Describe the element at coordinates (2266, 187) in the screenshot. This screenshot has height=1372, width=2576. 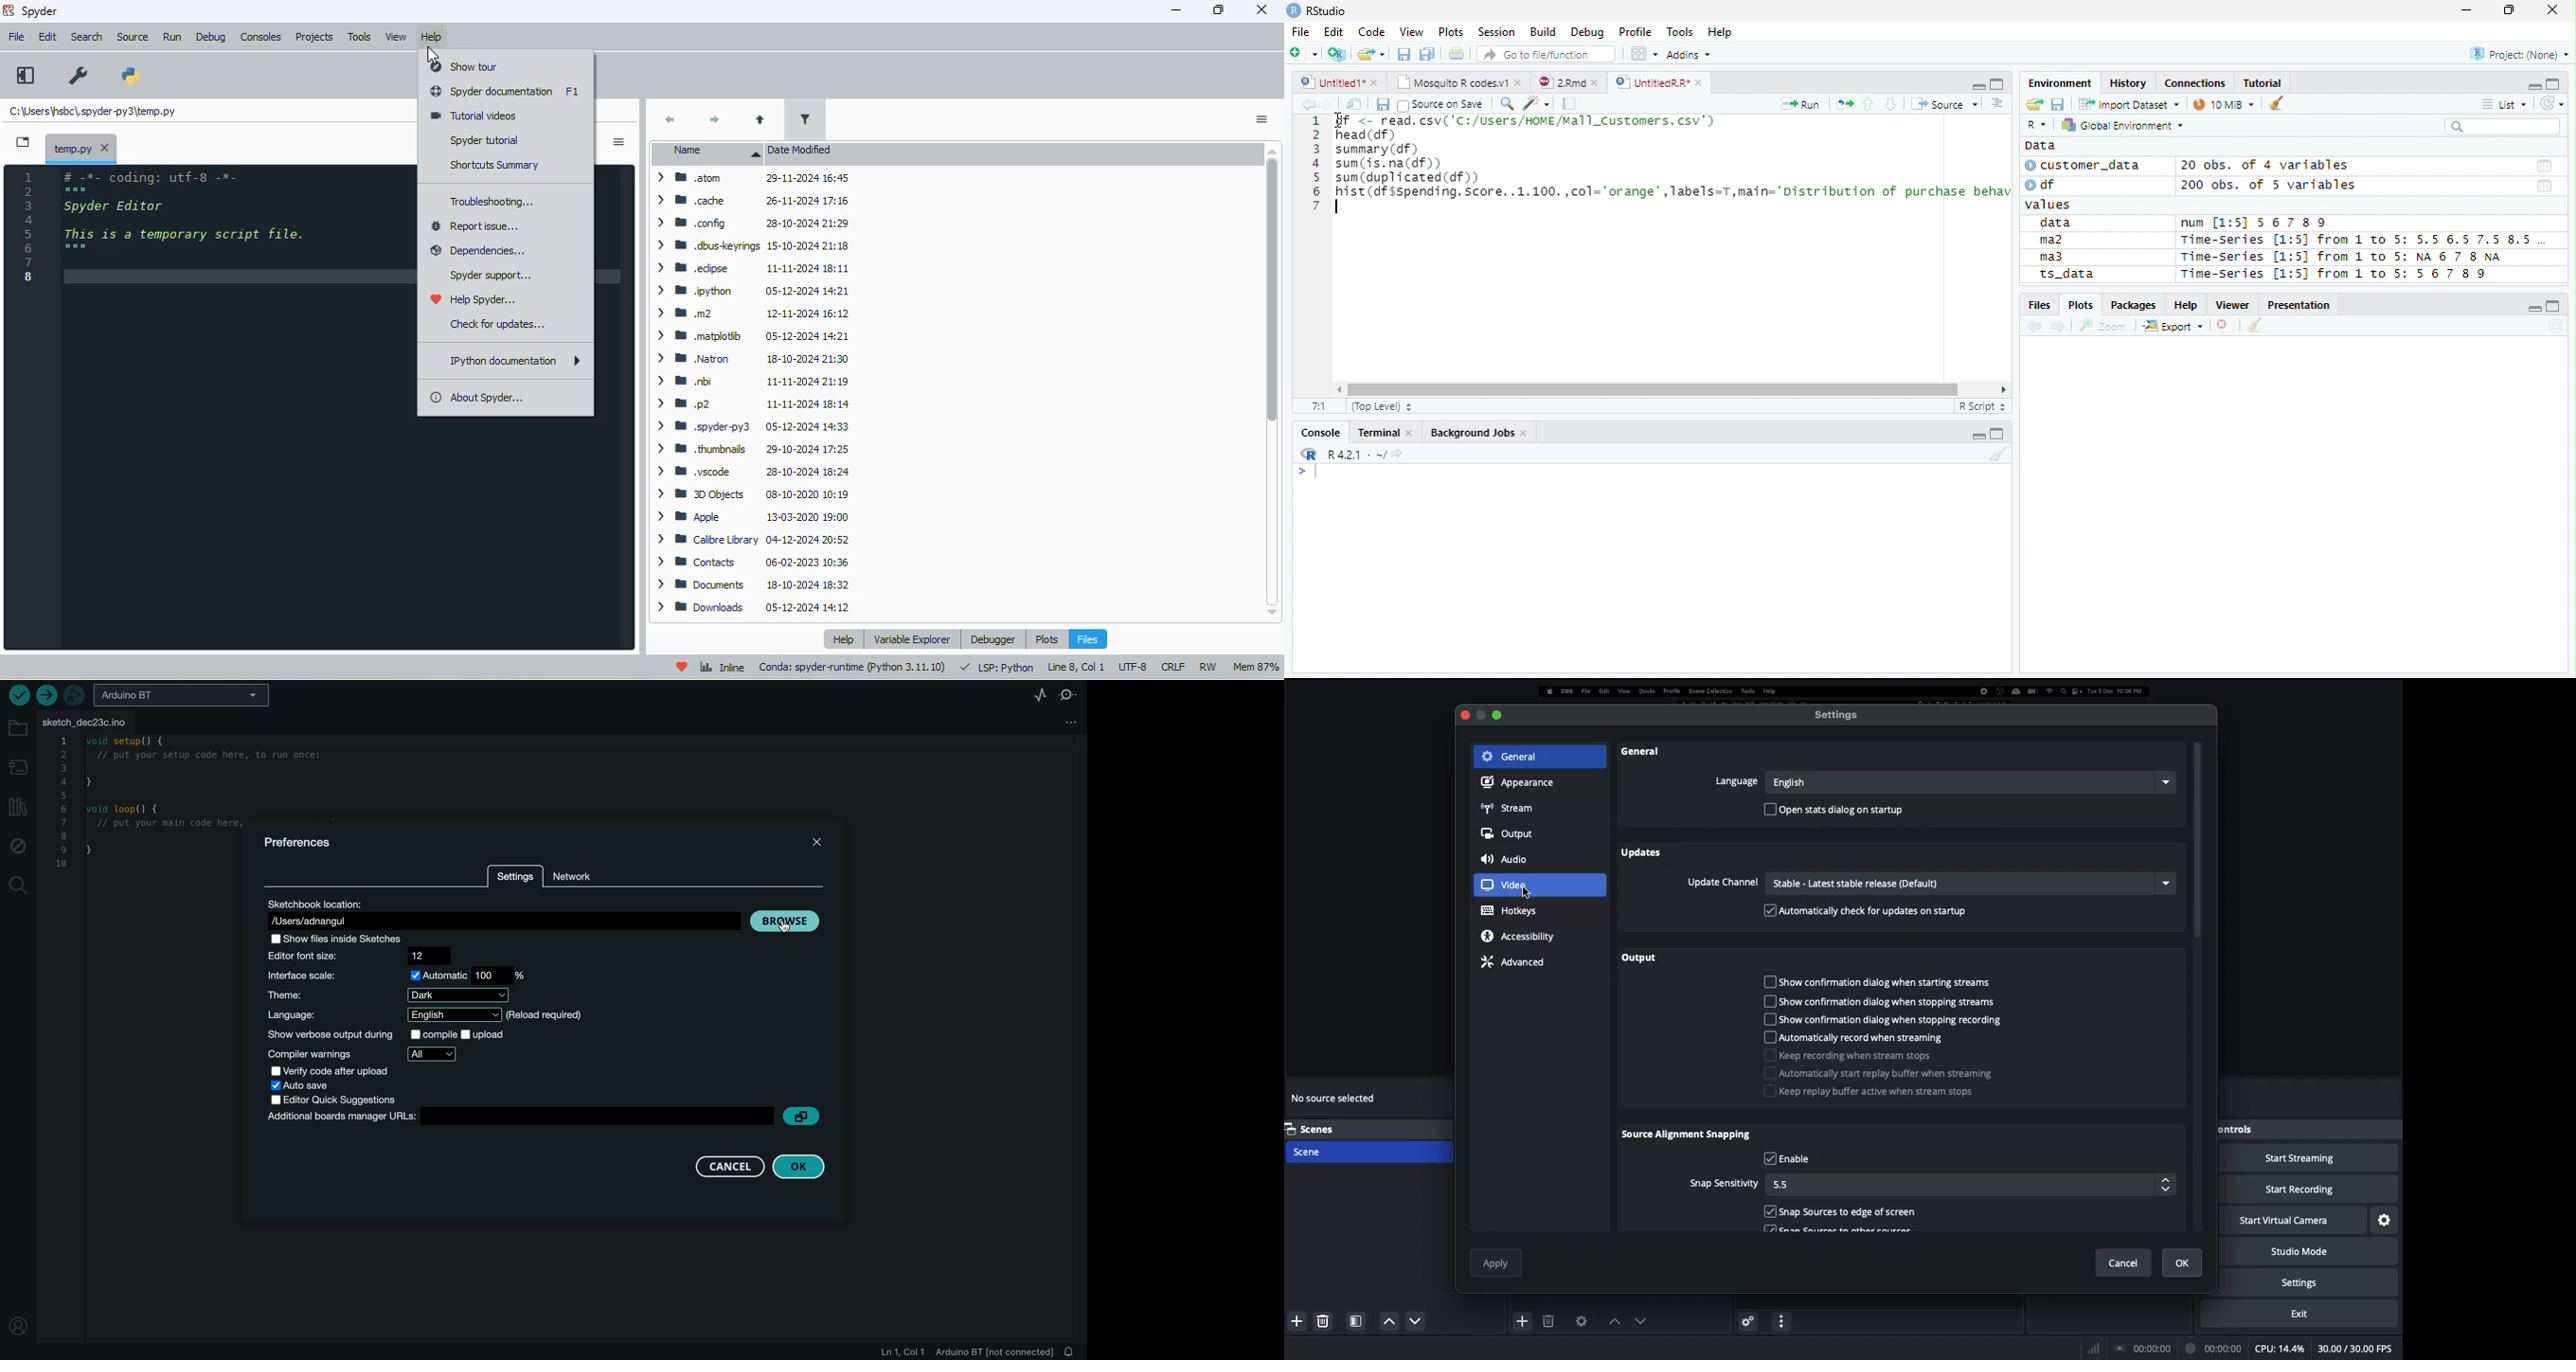
I see `200 obs. of 5 variables` at that location.